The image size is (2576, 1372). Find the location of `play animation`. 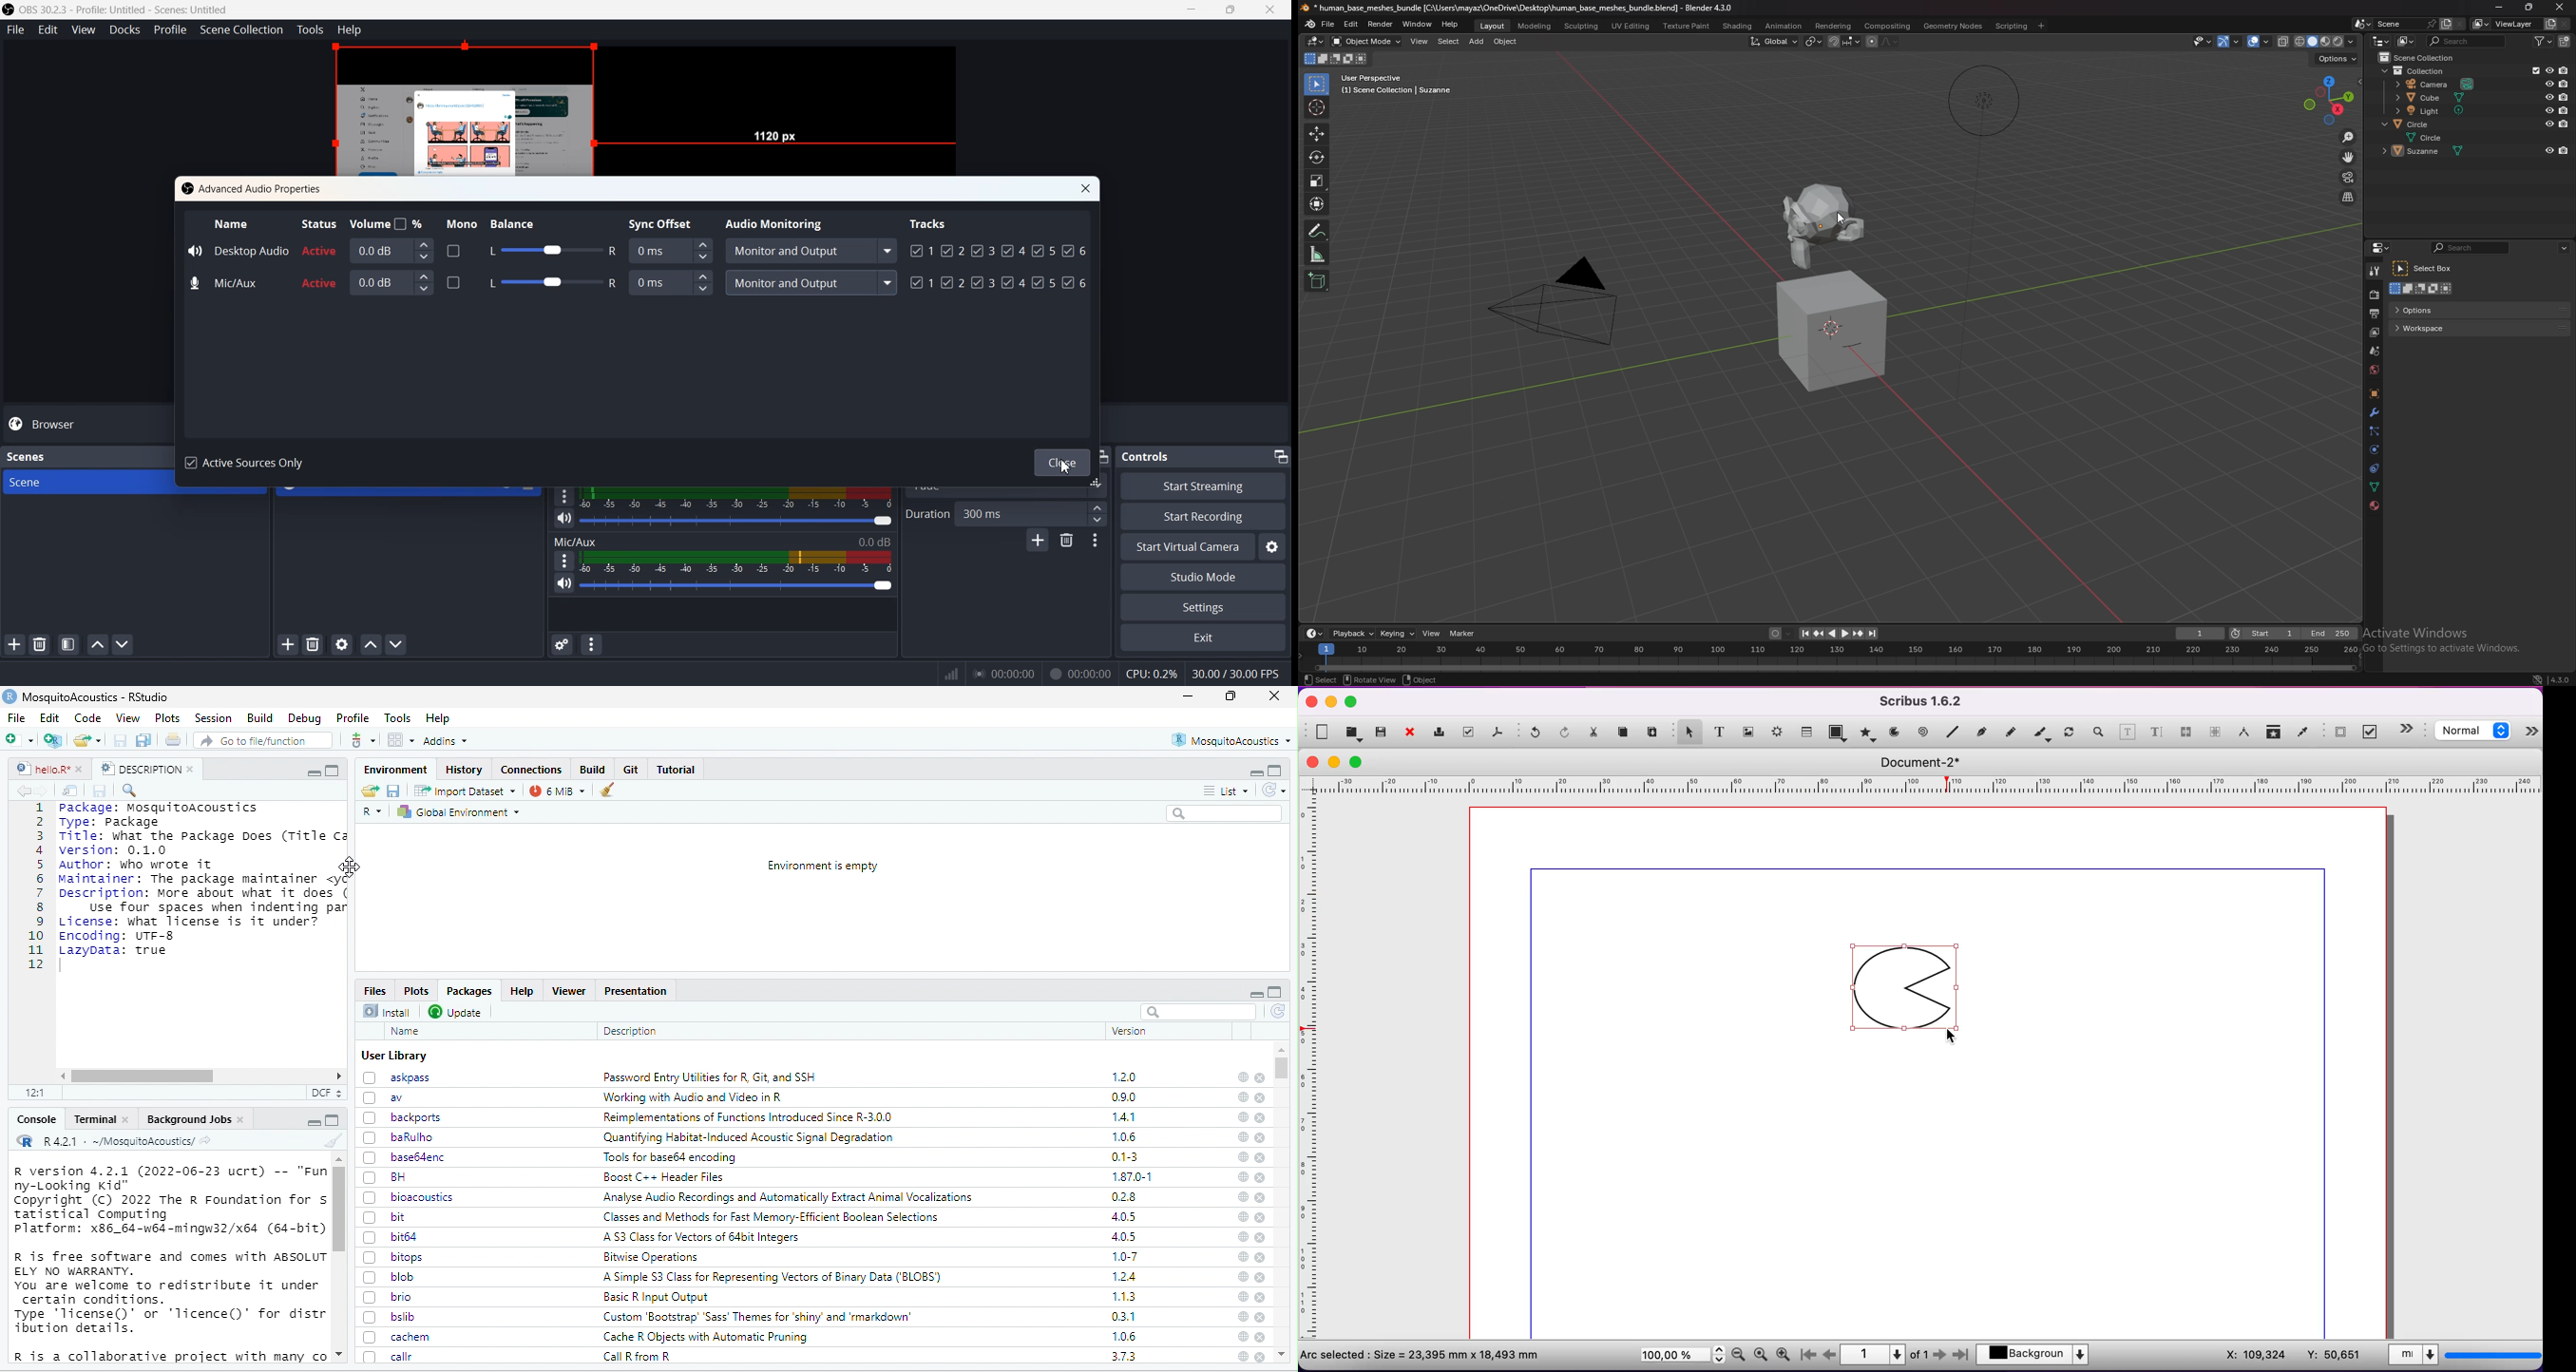

play animation is located at coordinates (1839, 633).